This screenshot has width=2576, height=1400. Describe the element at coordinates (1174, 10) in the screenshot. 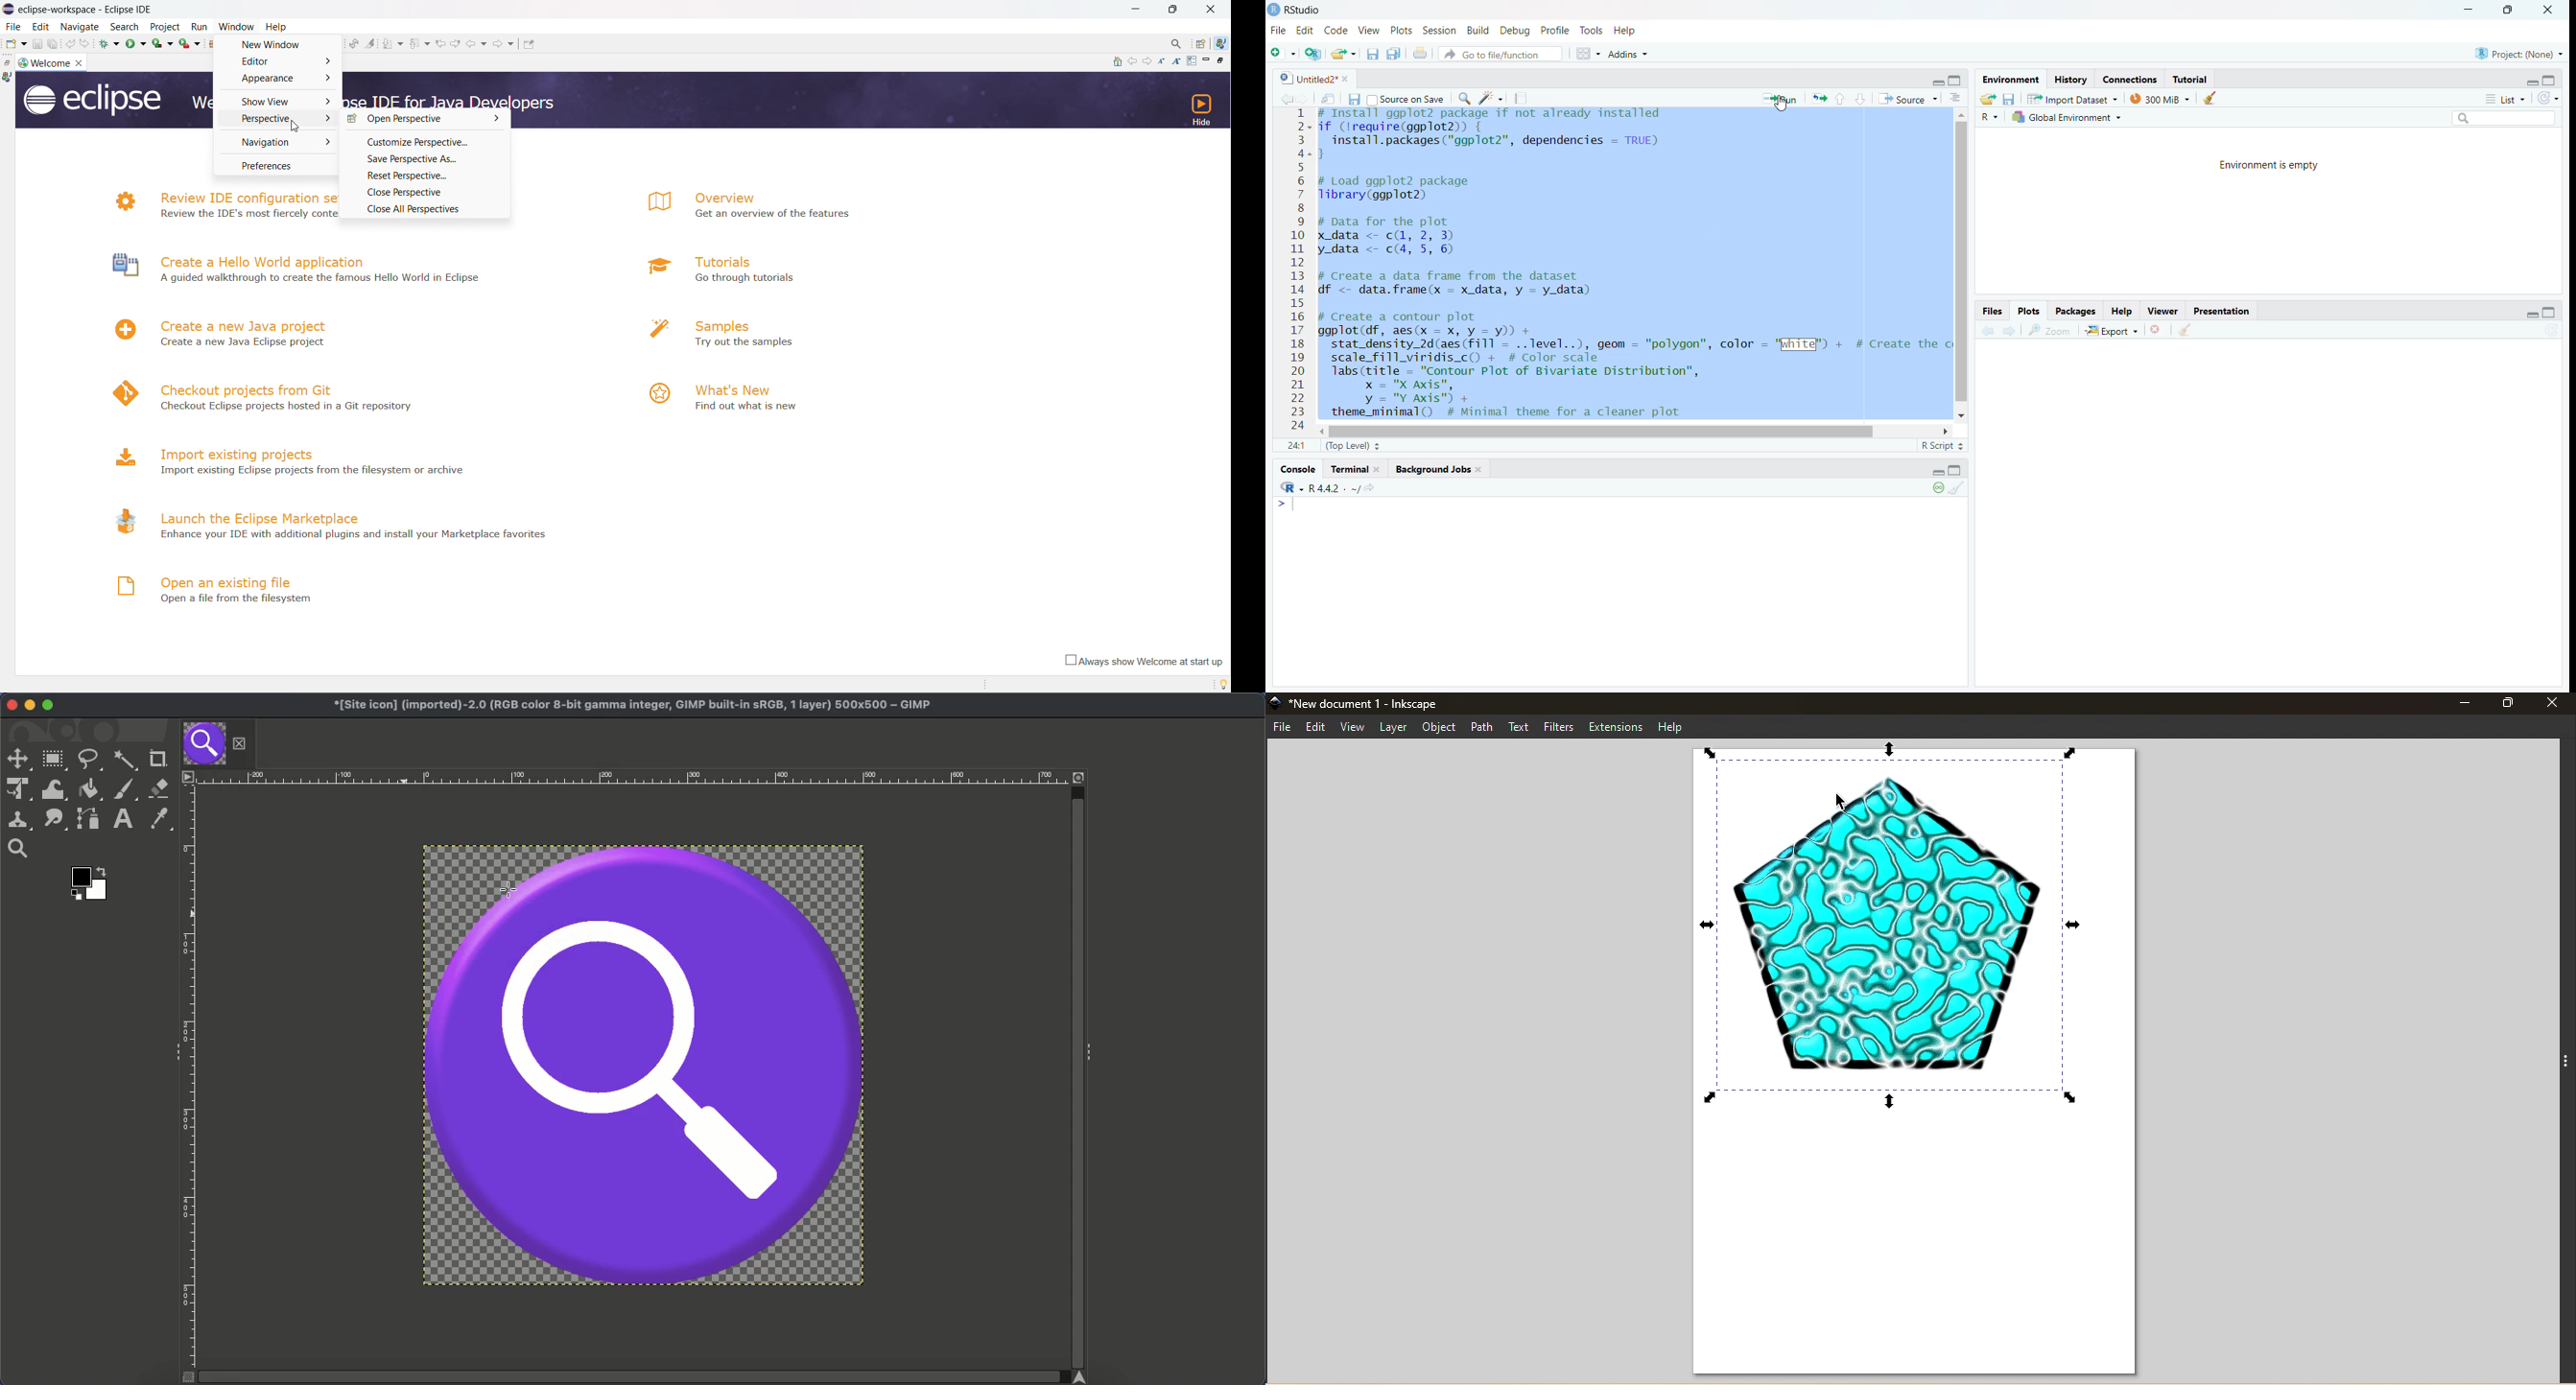

I see `maximize` at that location.